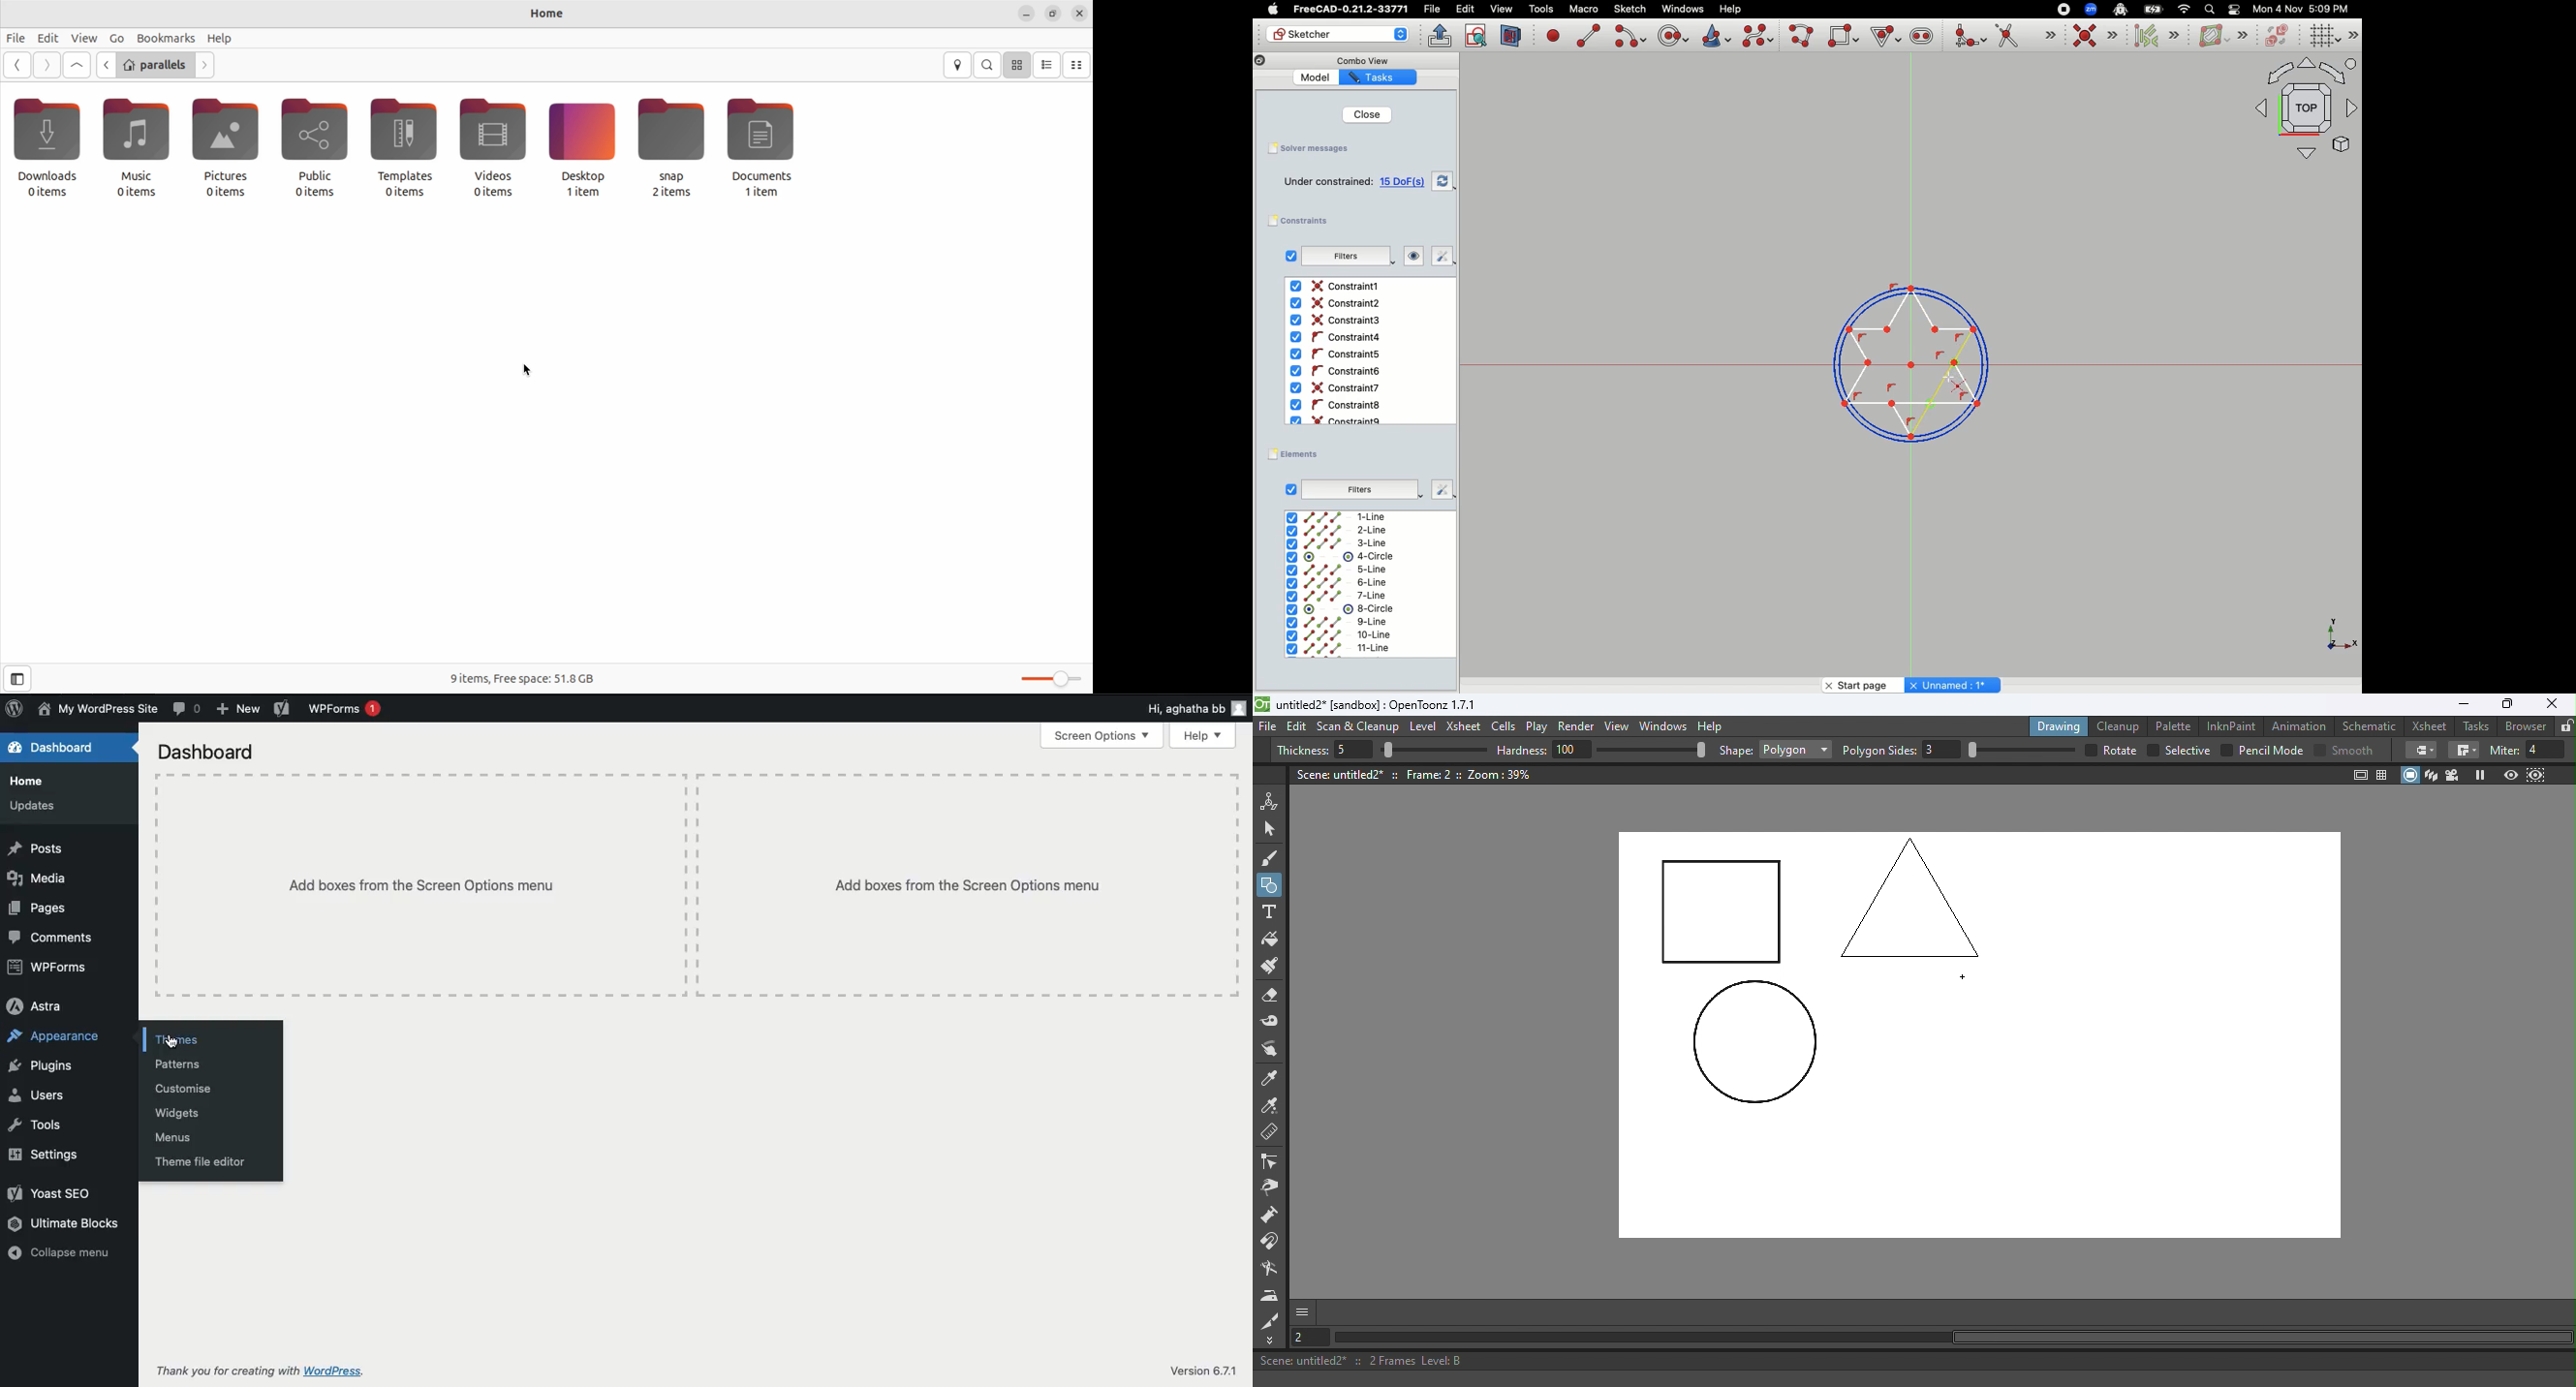 This screenshot has width=2576, height=1400. What do you see at coordinates (177, 1139) in the screenshot?
I see `Menus` at bounding box center [177, 1139].